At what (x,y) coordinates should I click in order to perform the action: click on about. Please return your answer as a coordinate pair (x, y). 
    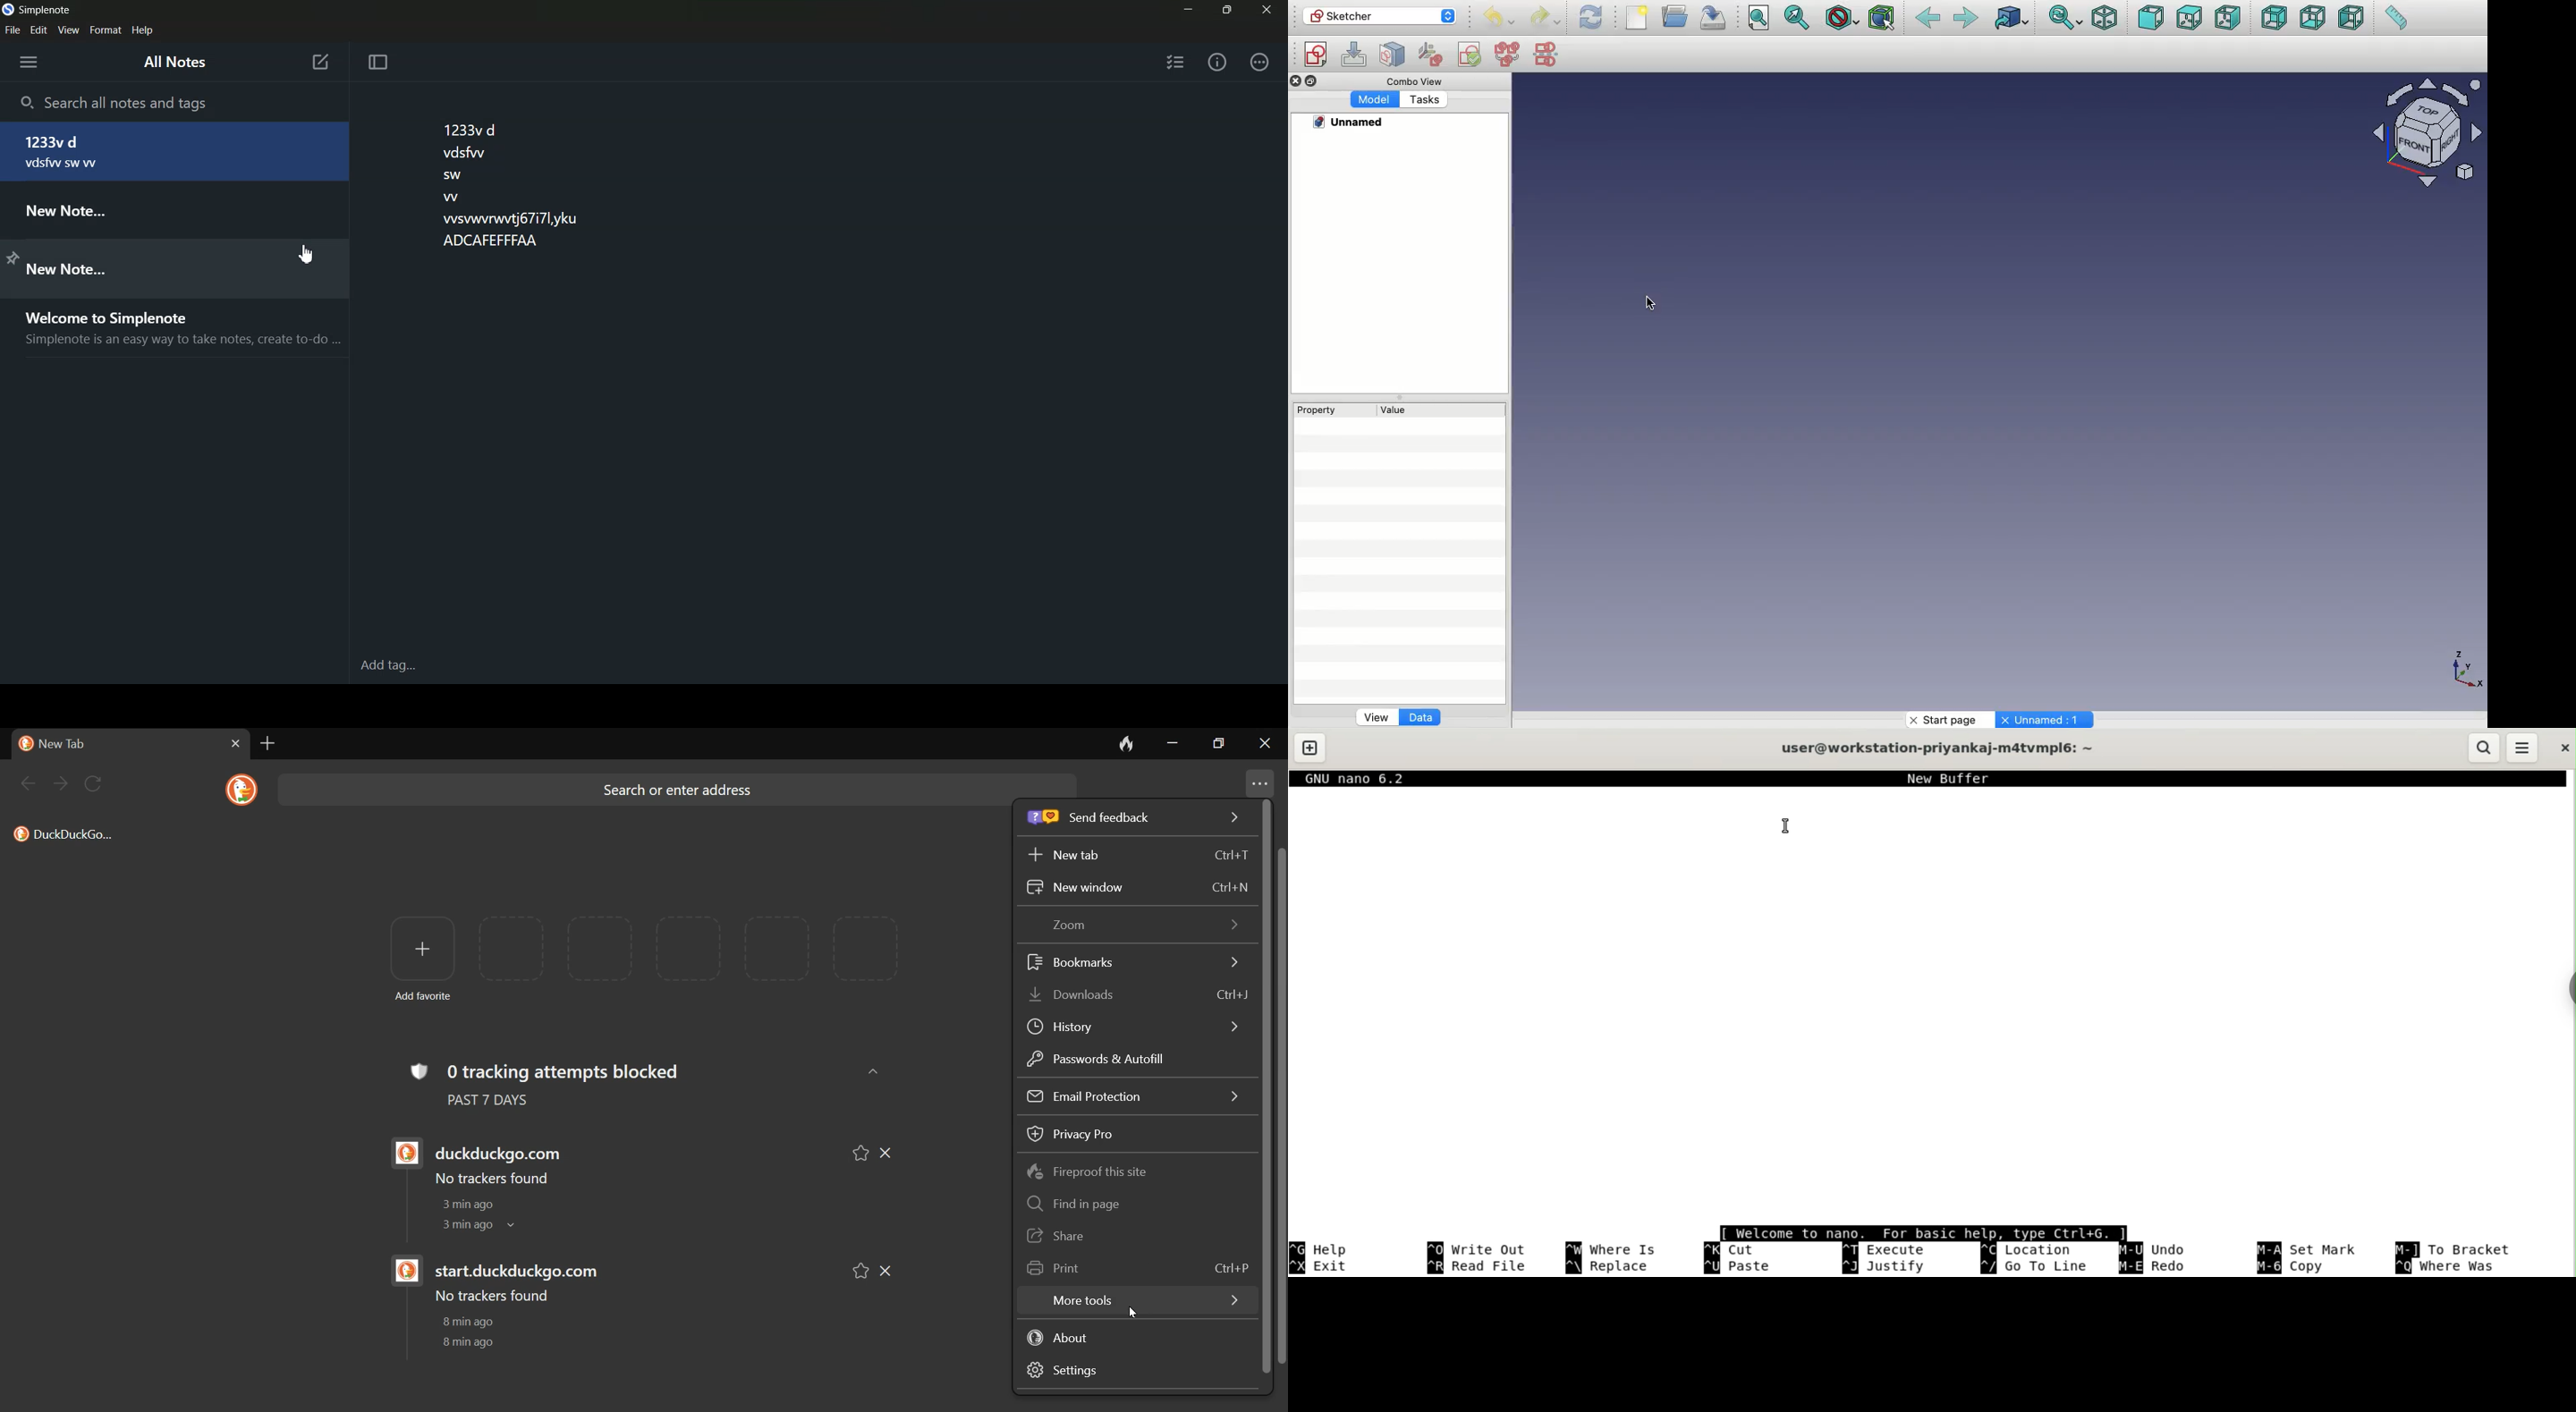
    Looking at the image, I should click on (1071, 1336).